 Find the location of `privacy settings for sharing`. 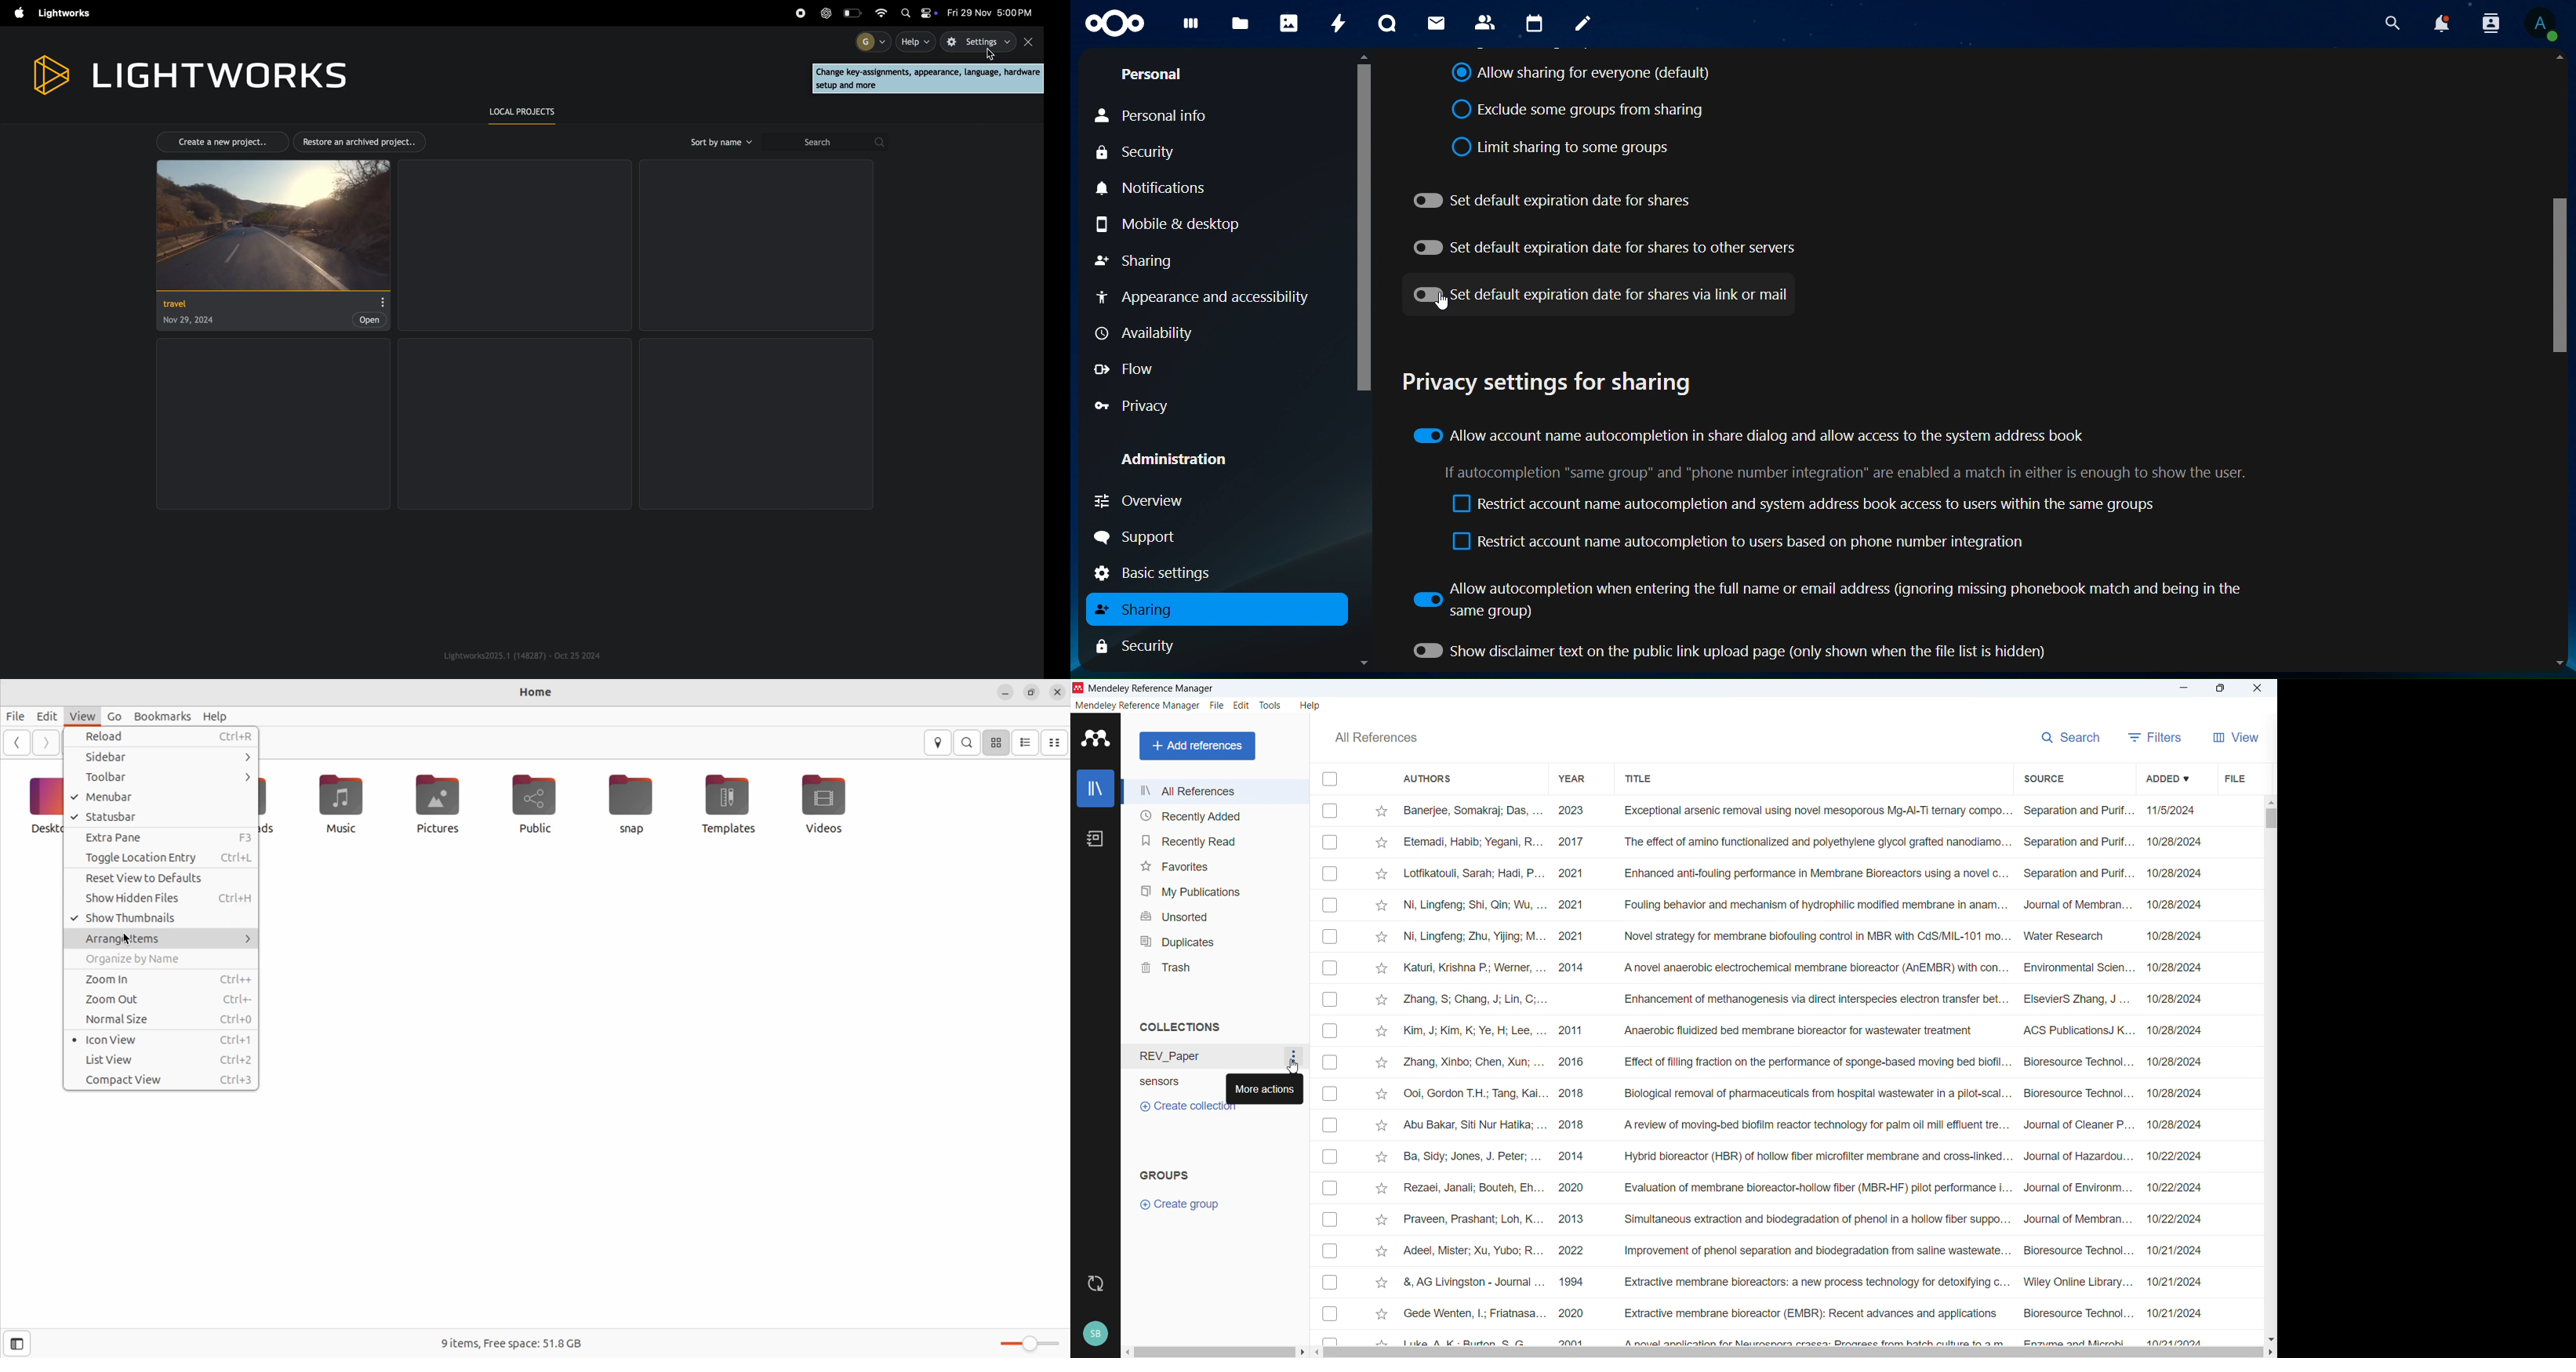

privacy settings for sharing is located at coordinates (1557, 381).